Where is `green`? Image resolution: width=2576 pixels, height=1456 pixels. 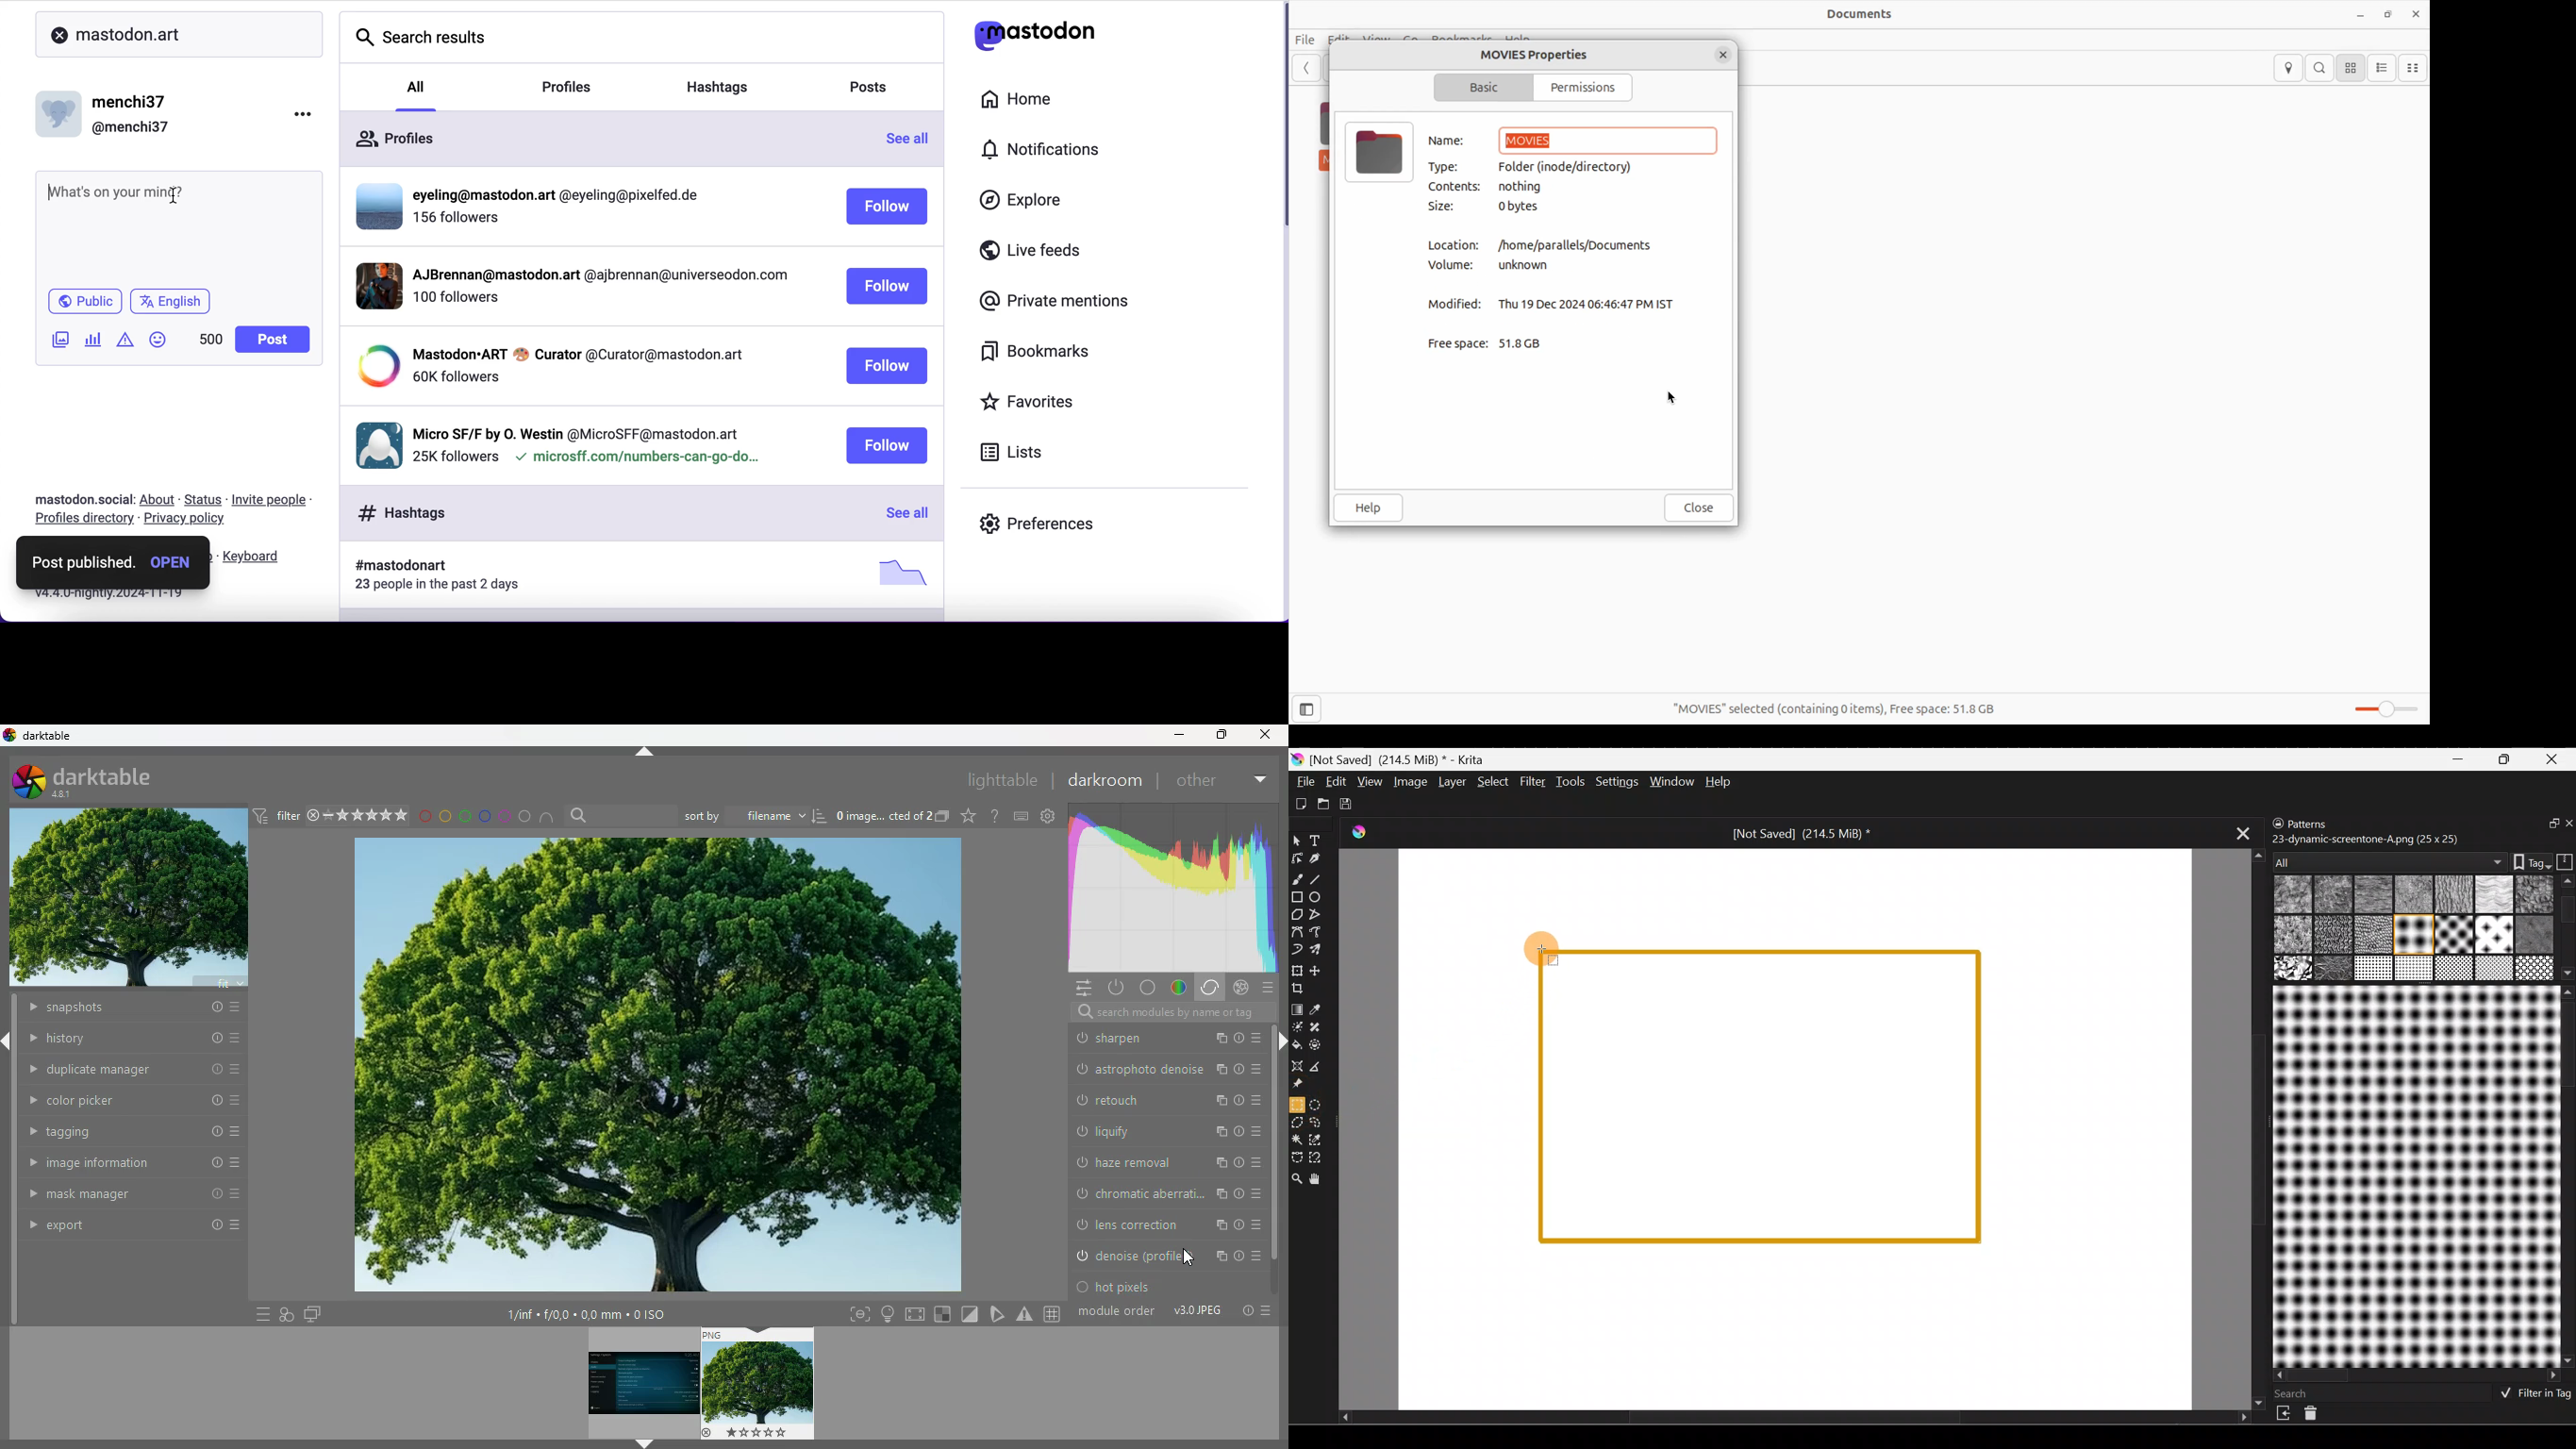
green is located at coordinates (465, 816).